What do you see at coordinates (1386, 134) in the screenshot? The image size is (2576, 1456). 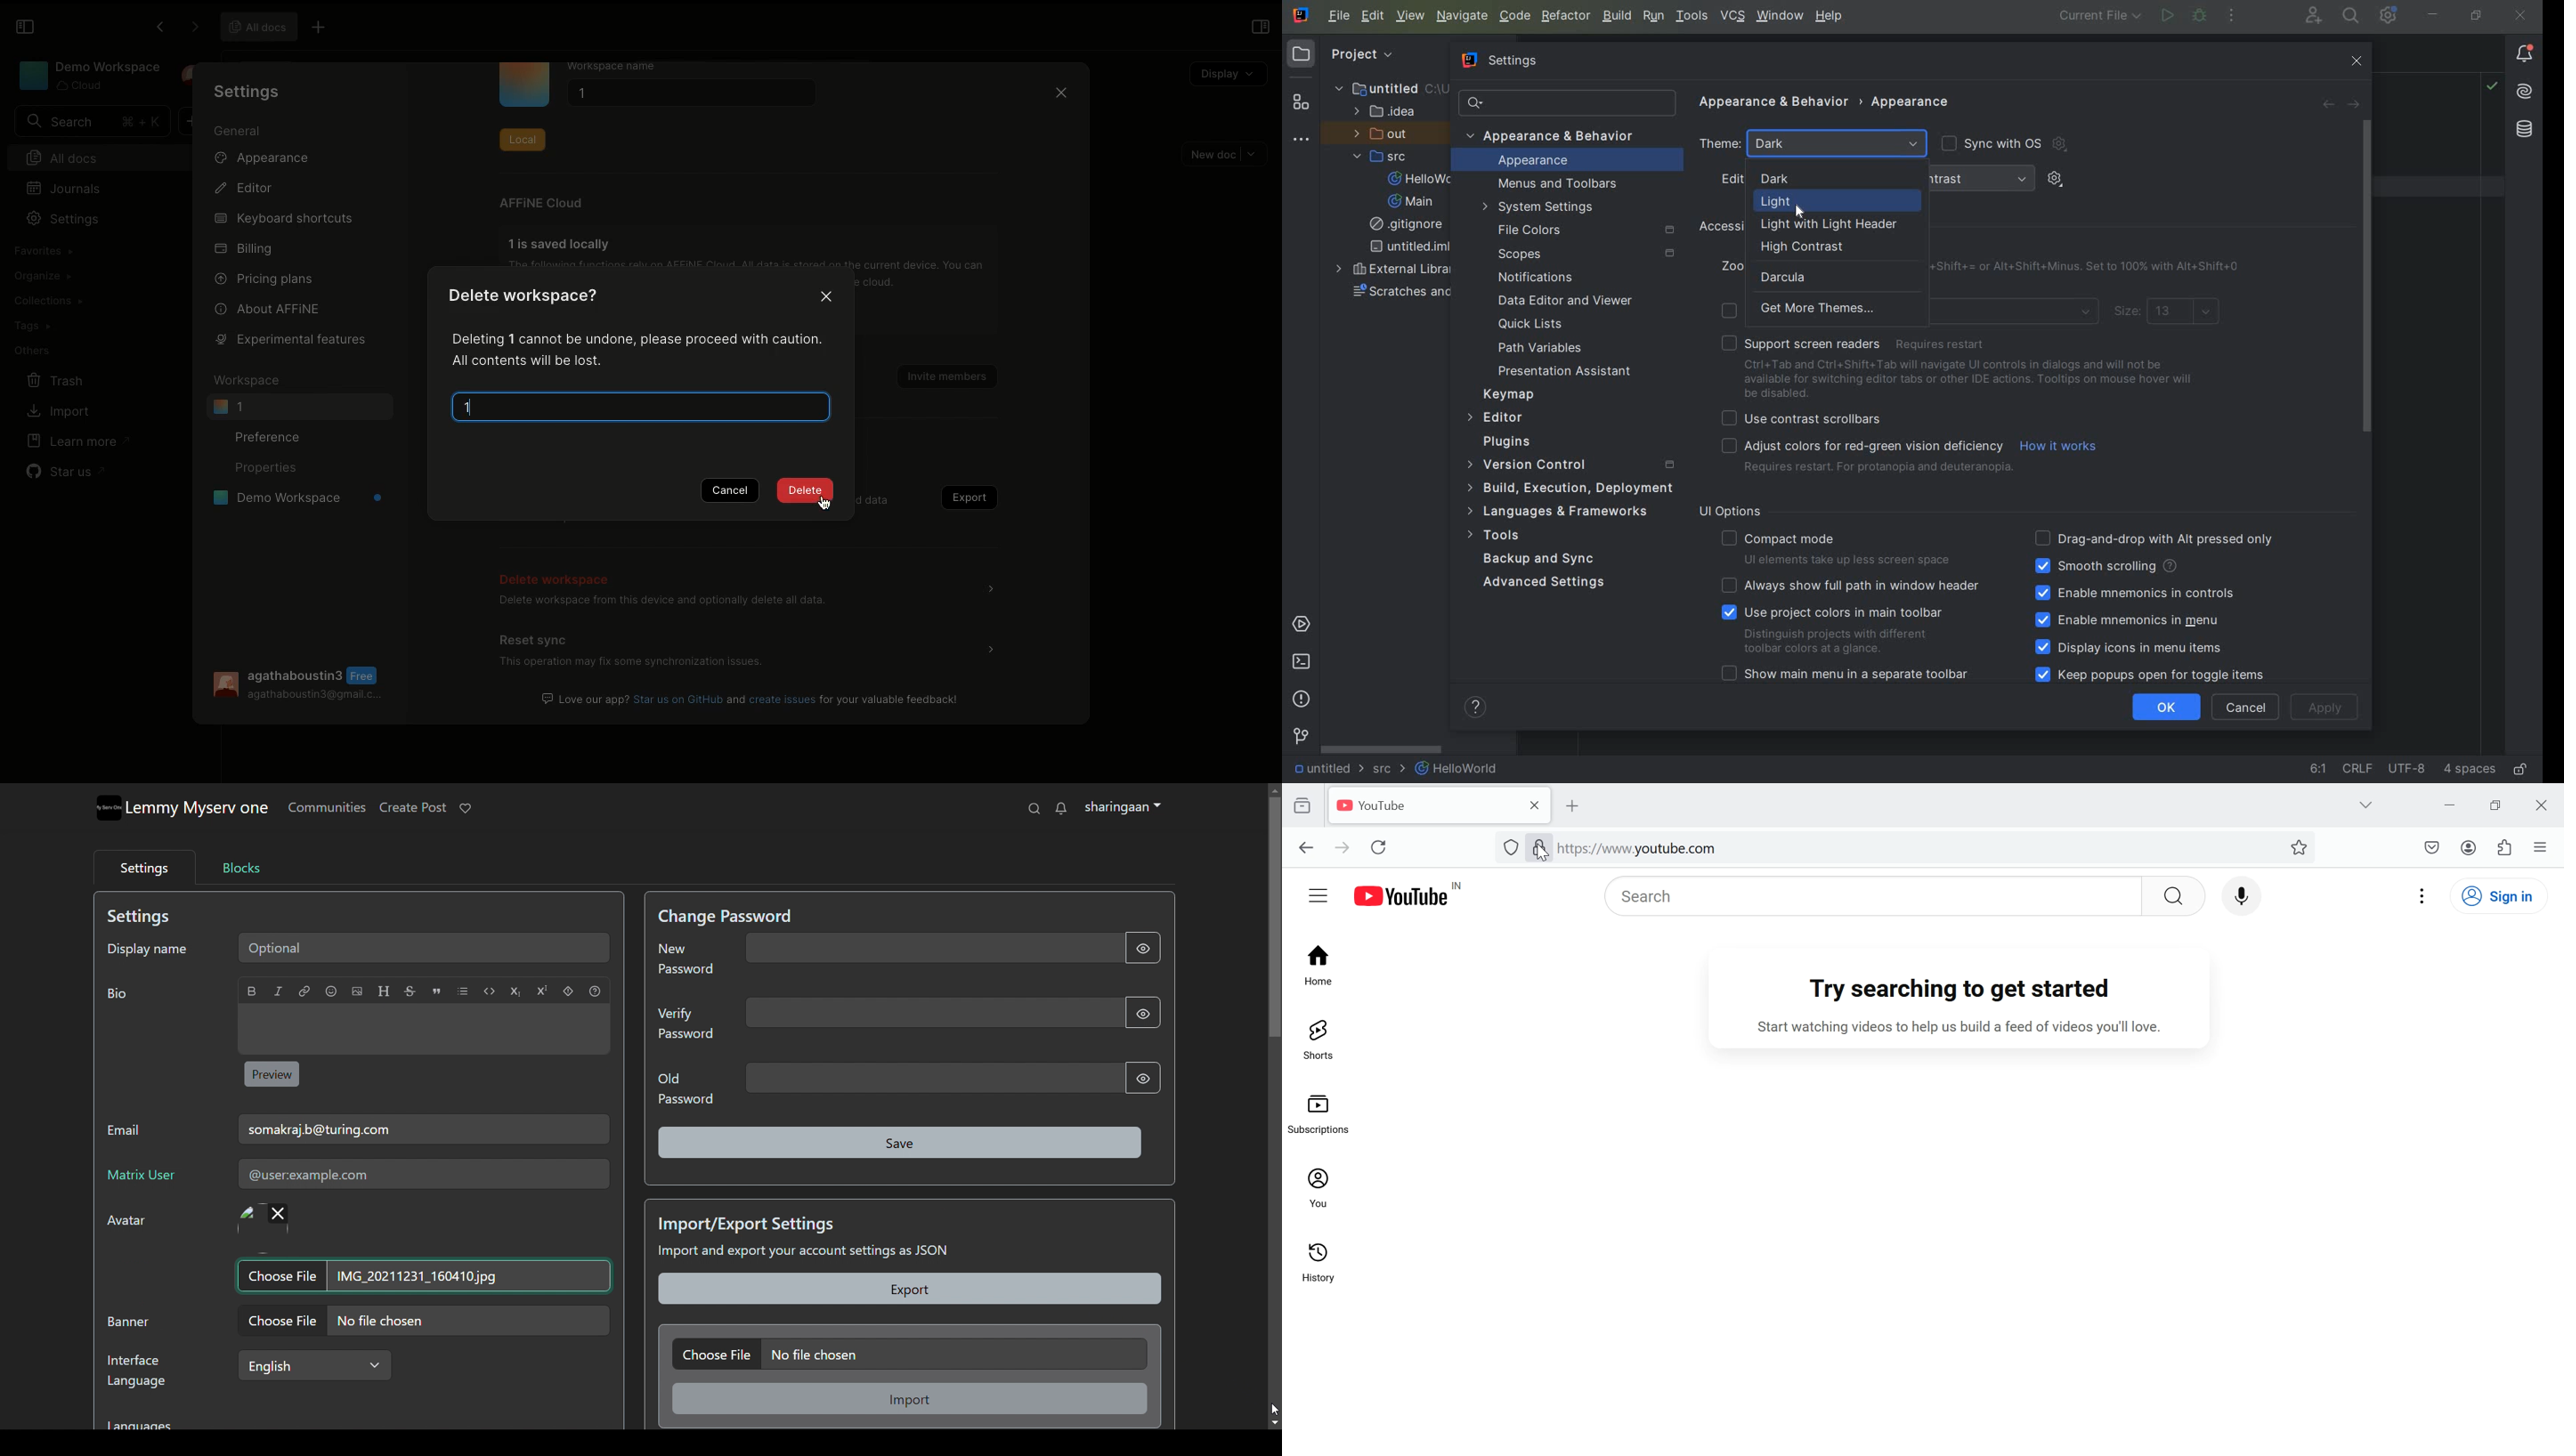 I see `OUT` at bounding box center [1386, 134].